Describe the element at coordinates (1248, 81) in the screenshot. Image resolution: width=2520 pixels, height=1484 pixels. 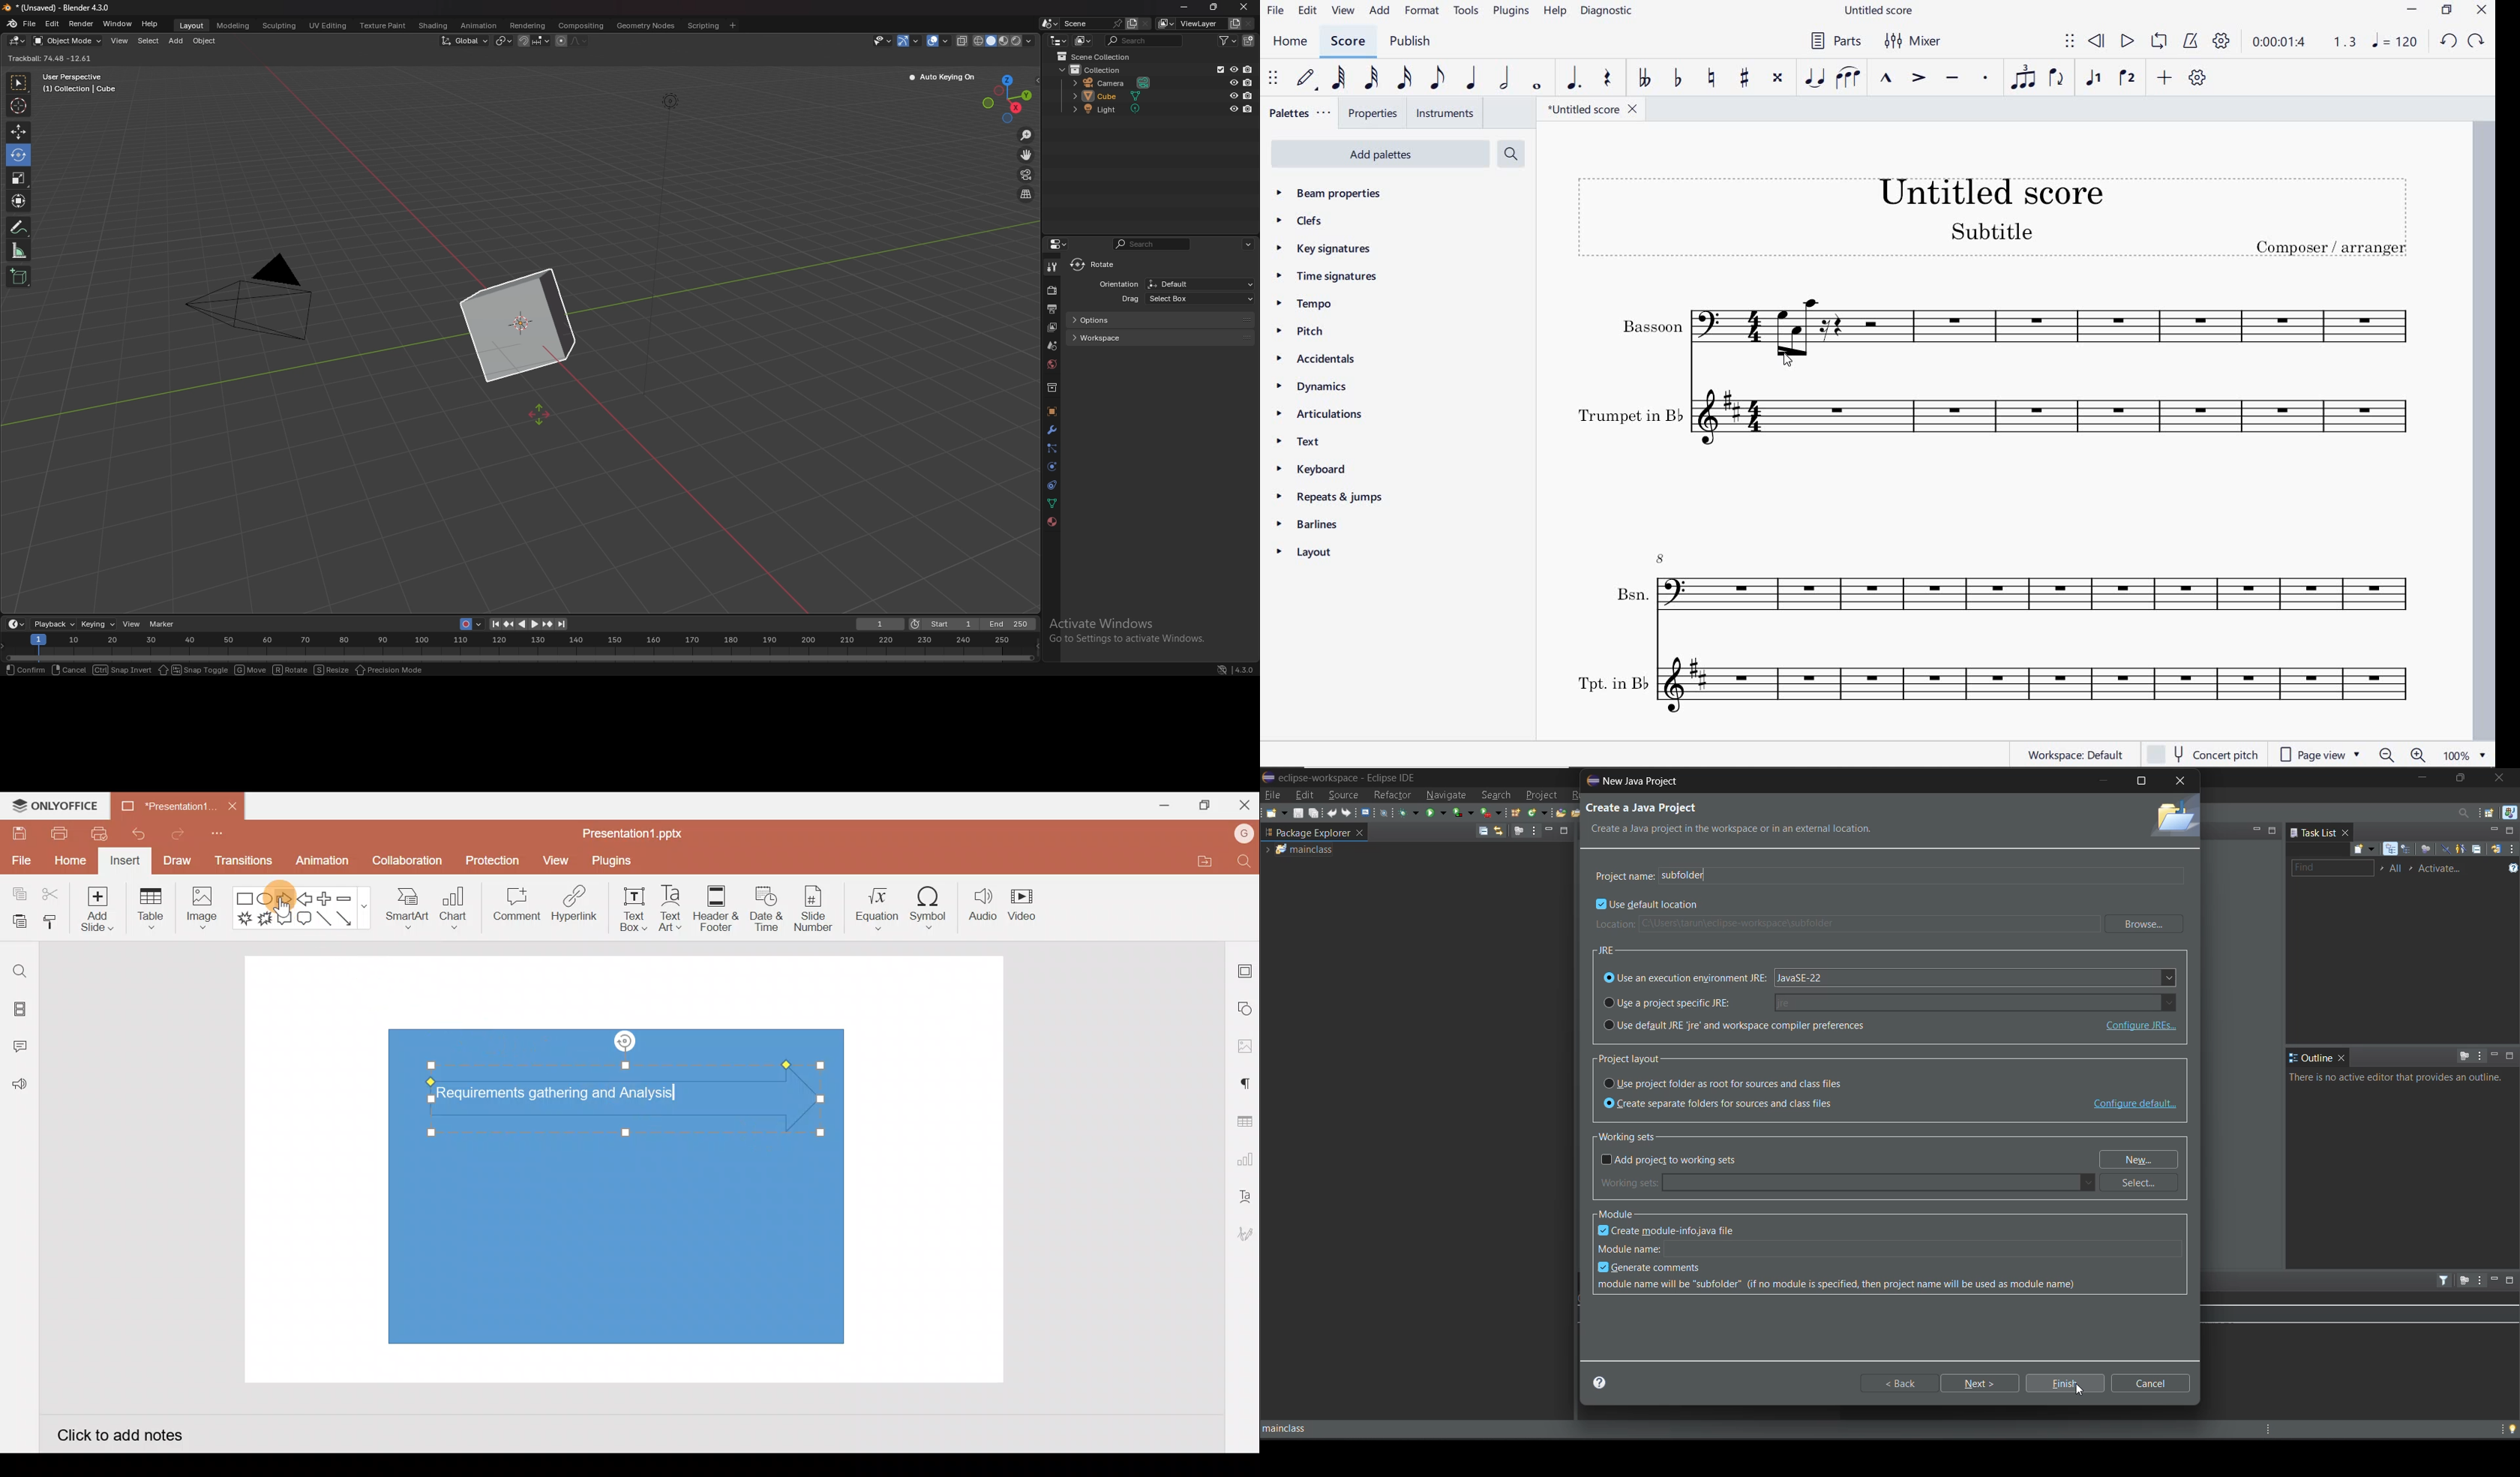
I see `disable in render` at that location.